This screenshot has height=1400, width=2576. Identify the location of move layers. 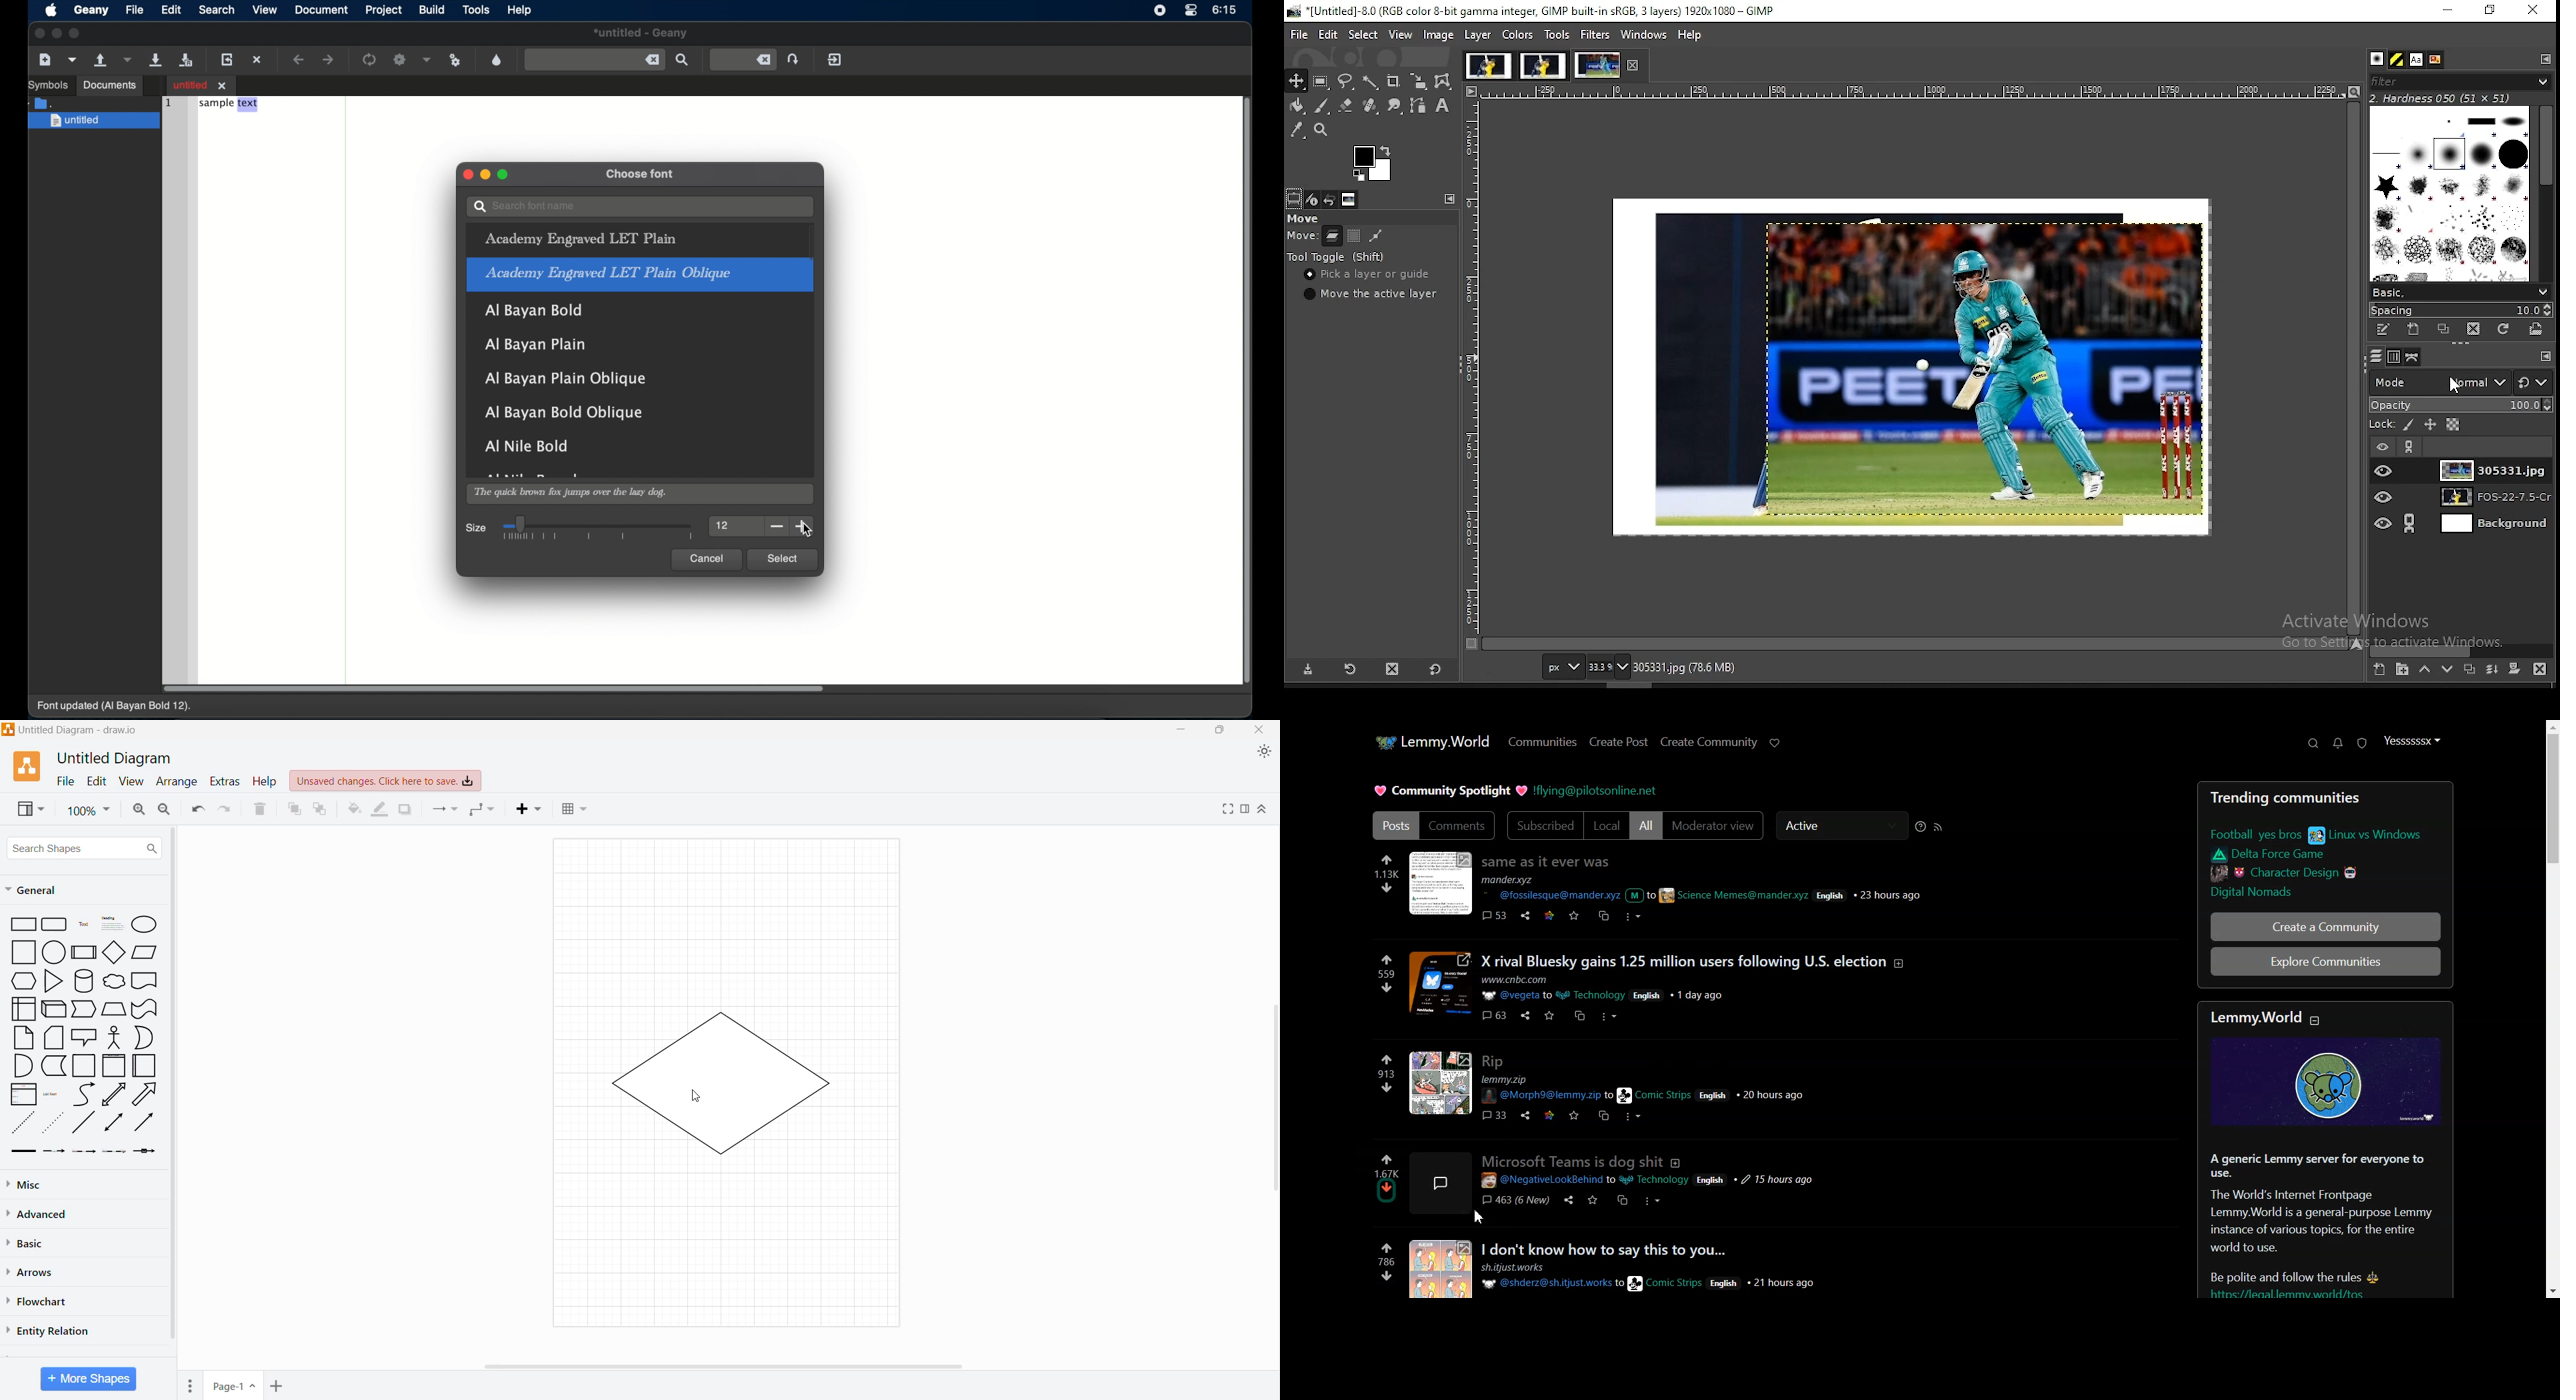
(1333, 236).